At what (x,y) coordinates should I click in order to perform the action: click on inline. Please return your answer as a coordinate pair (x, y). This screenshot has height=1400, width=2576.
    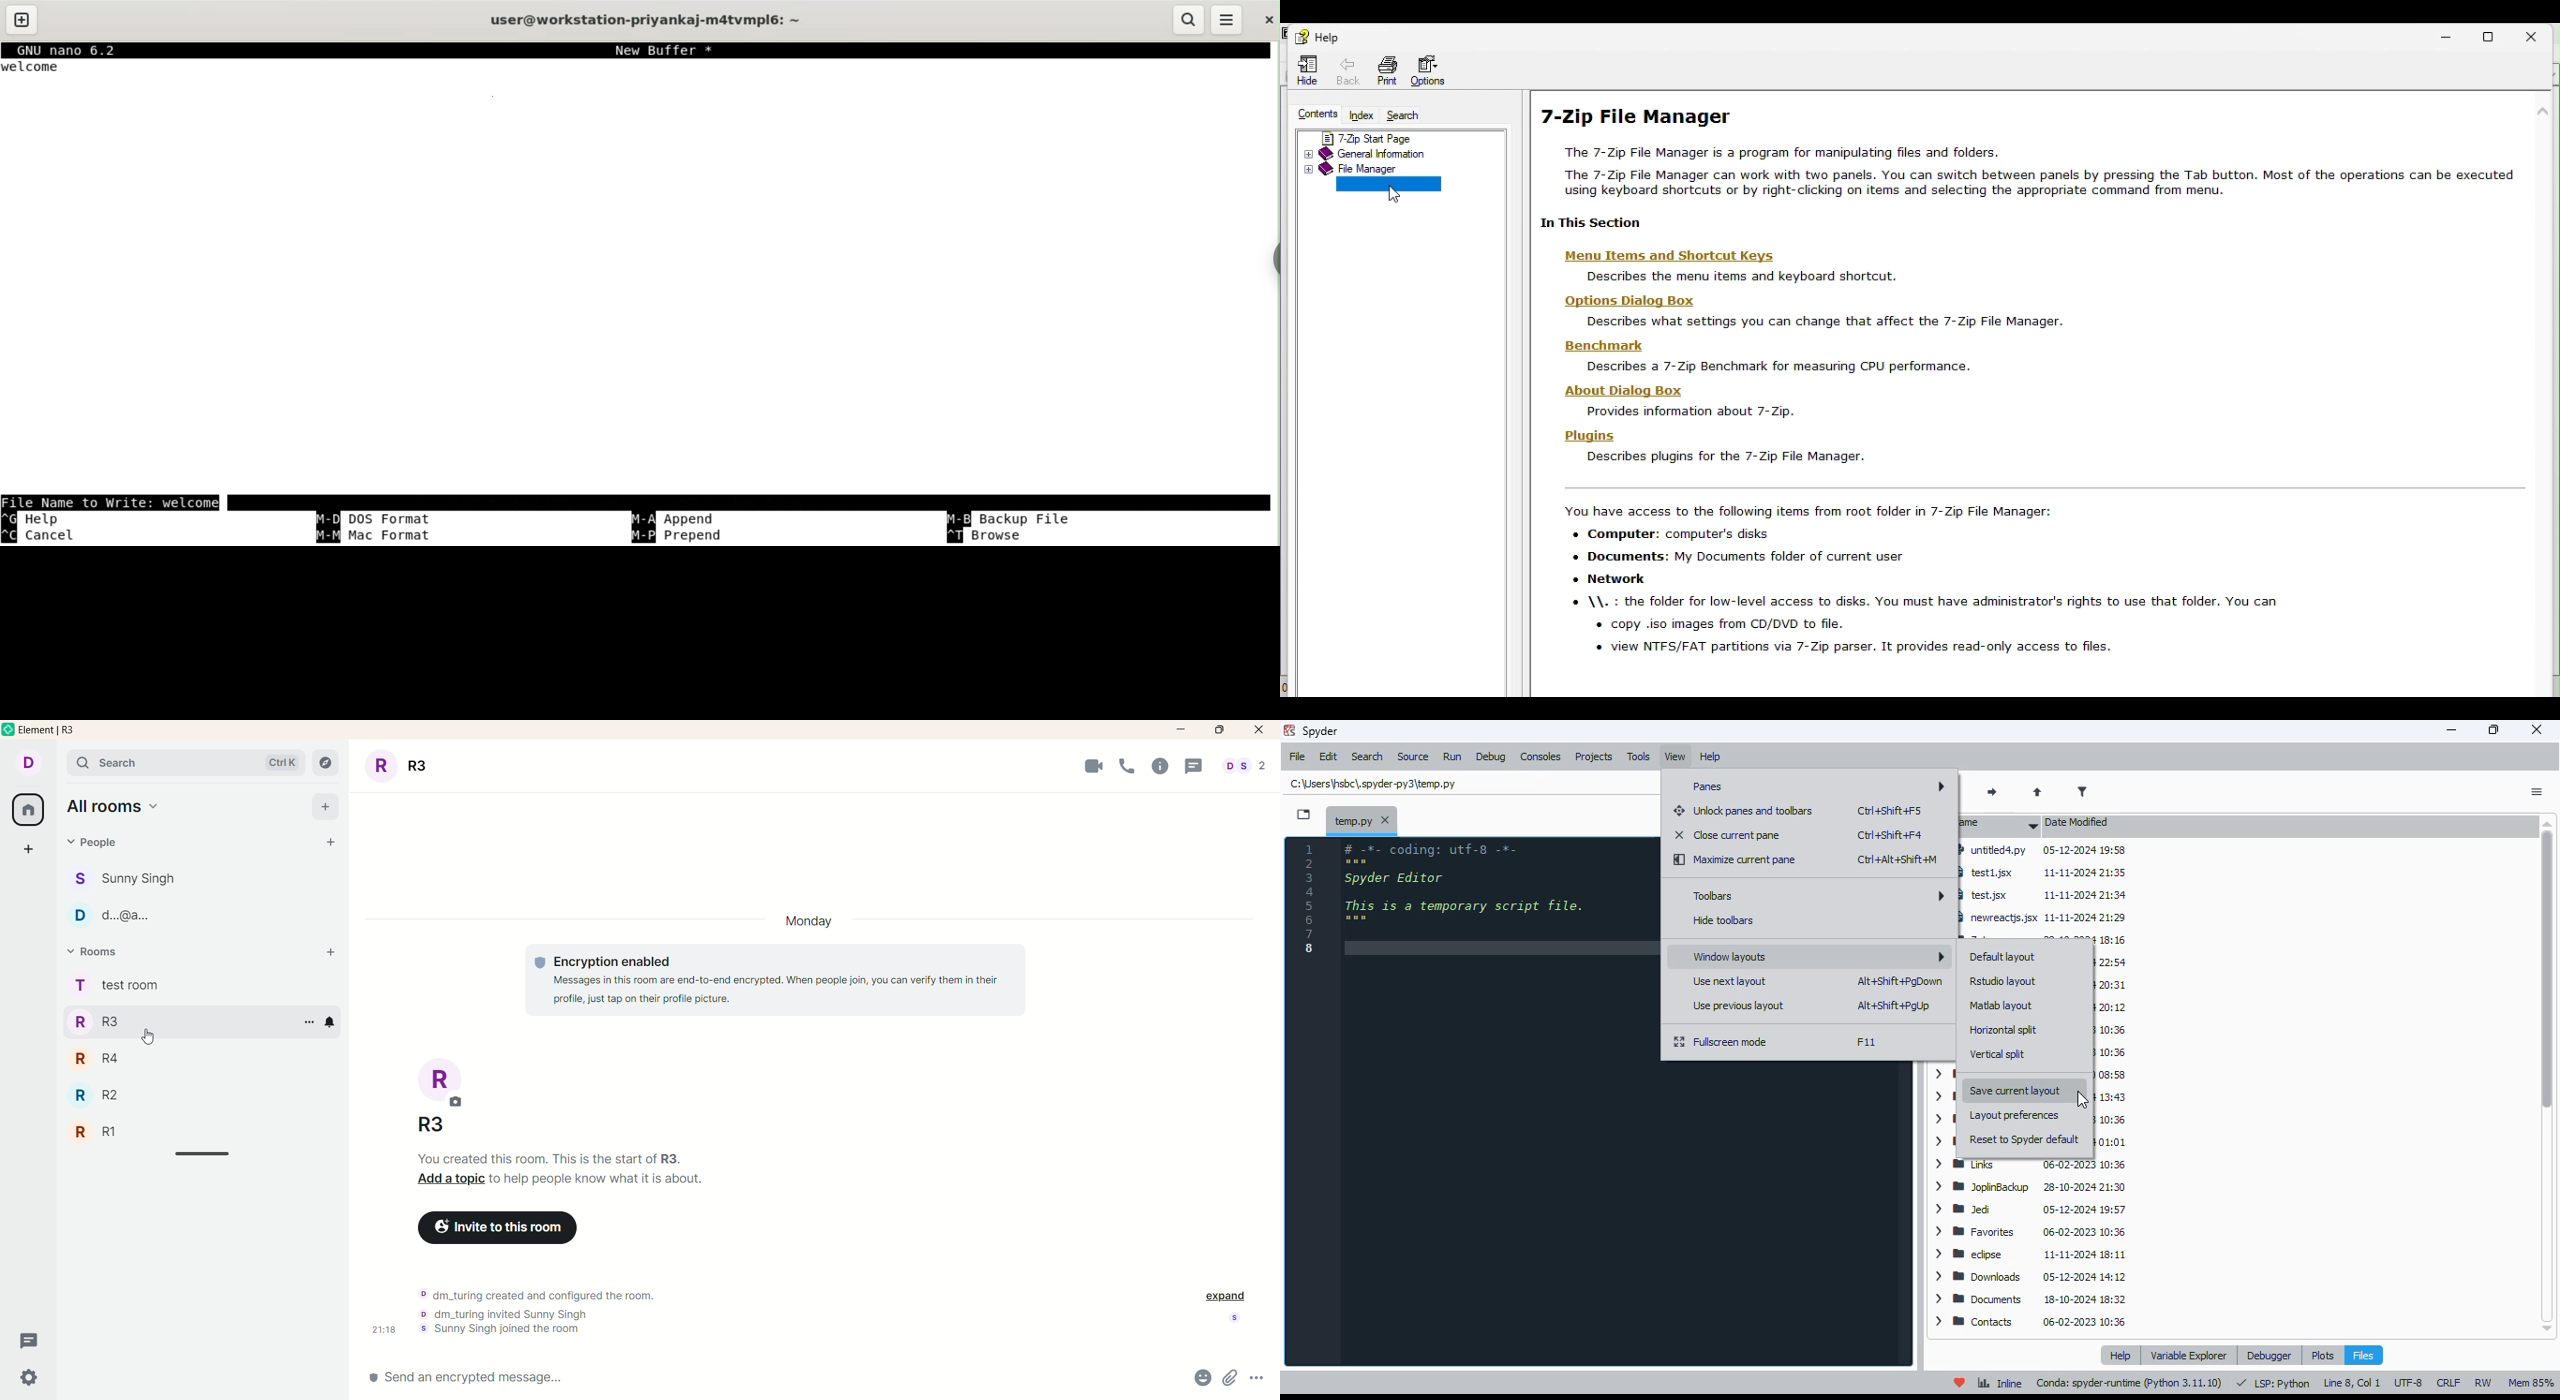
    Looking at the image, I should click on (2000, 1384).